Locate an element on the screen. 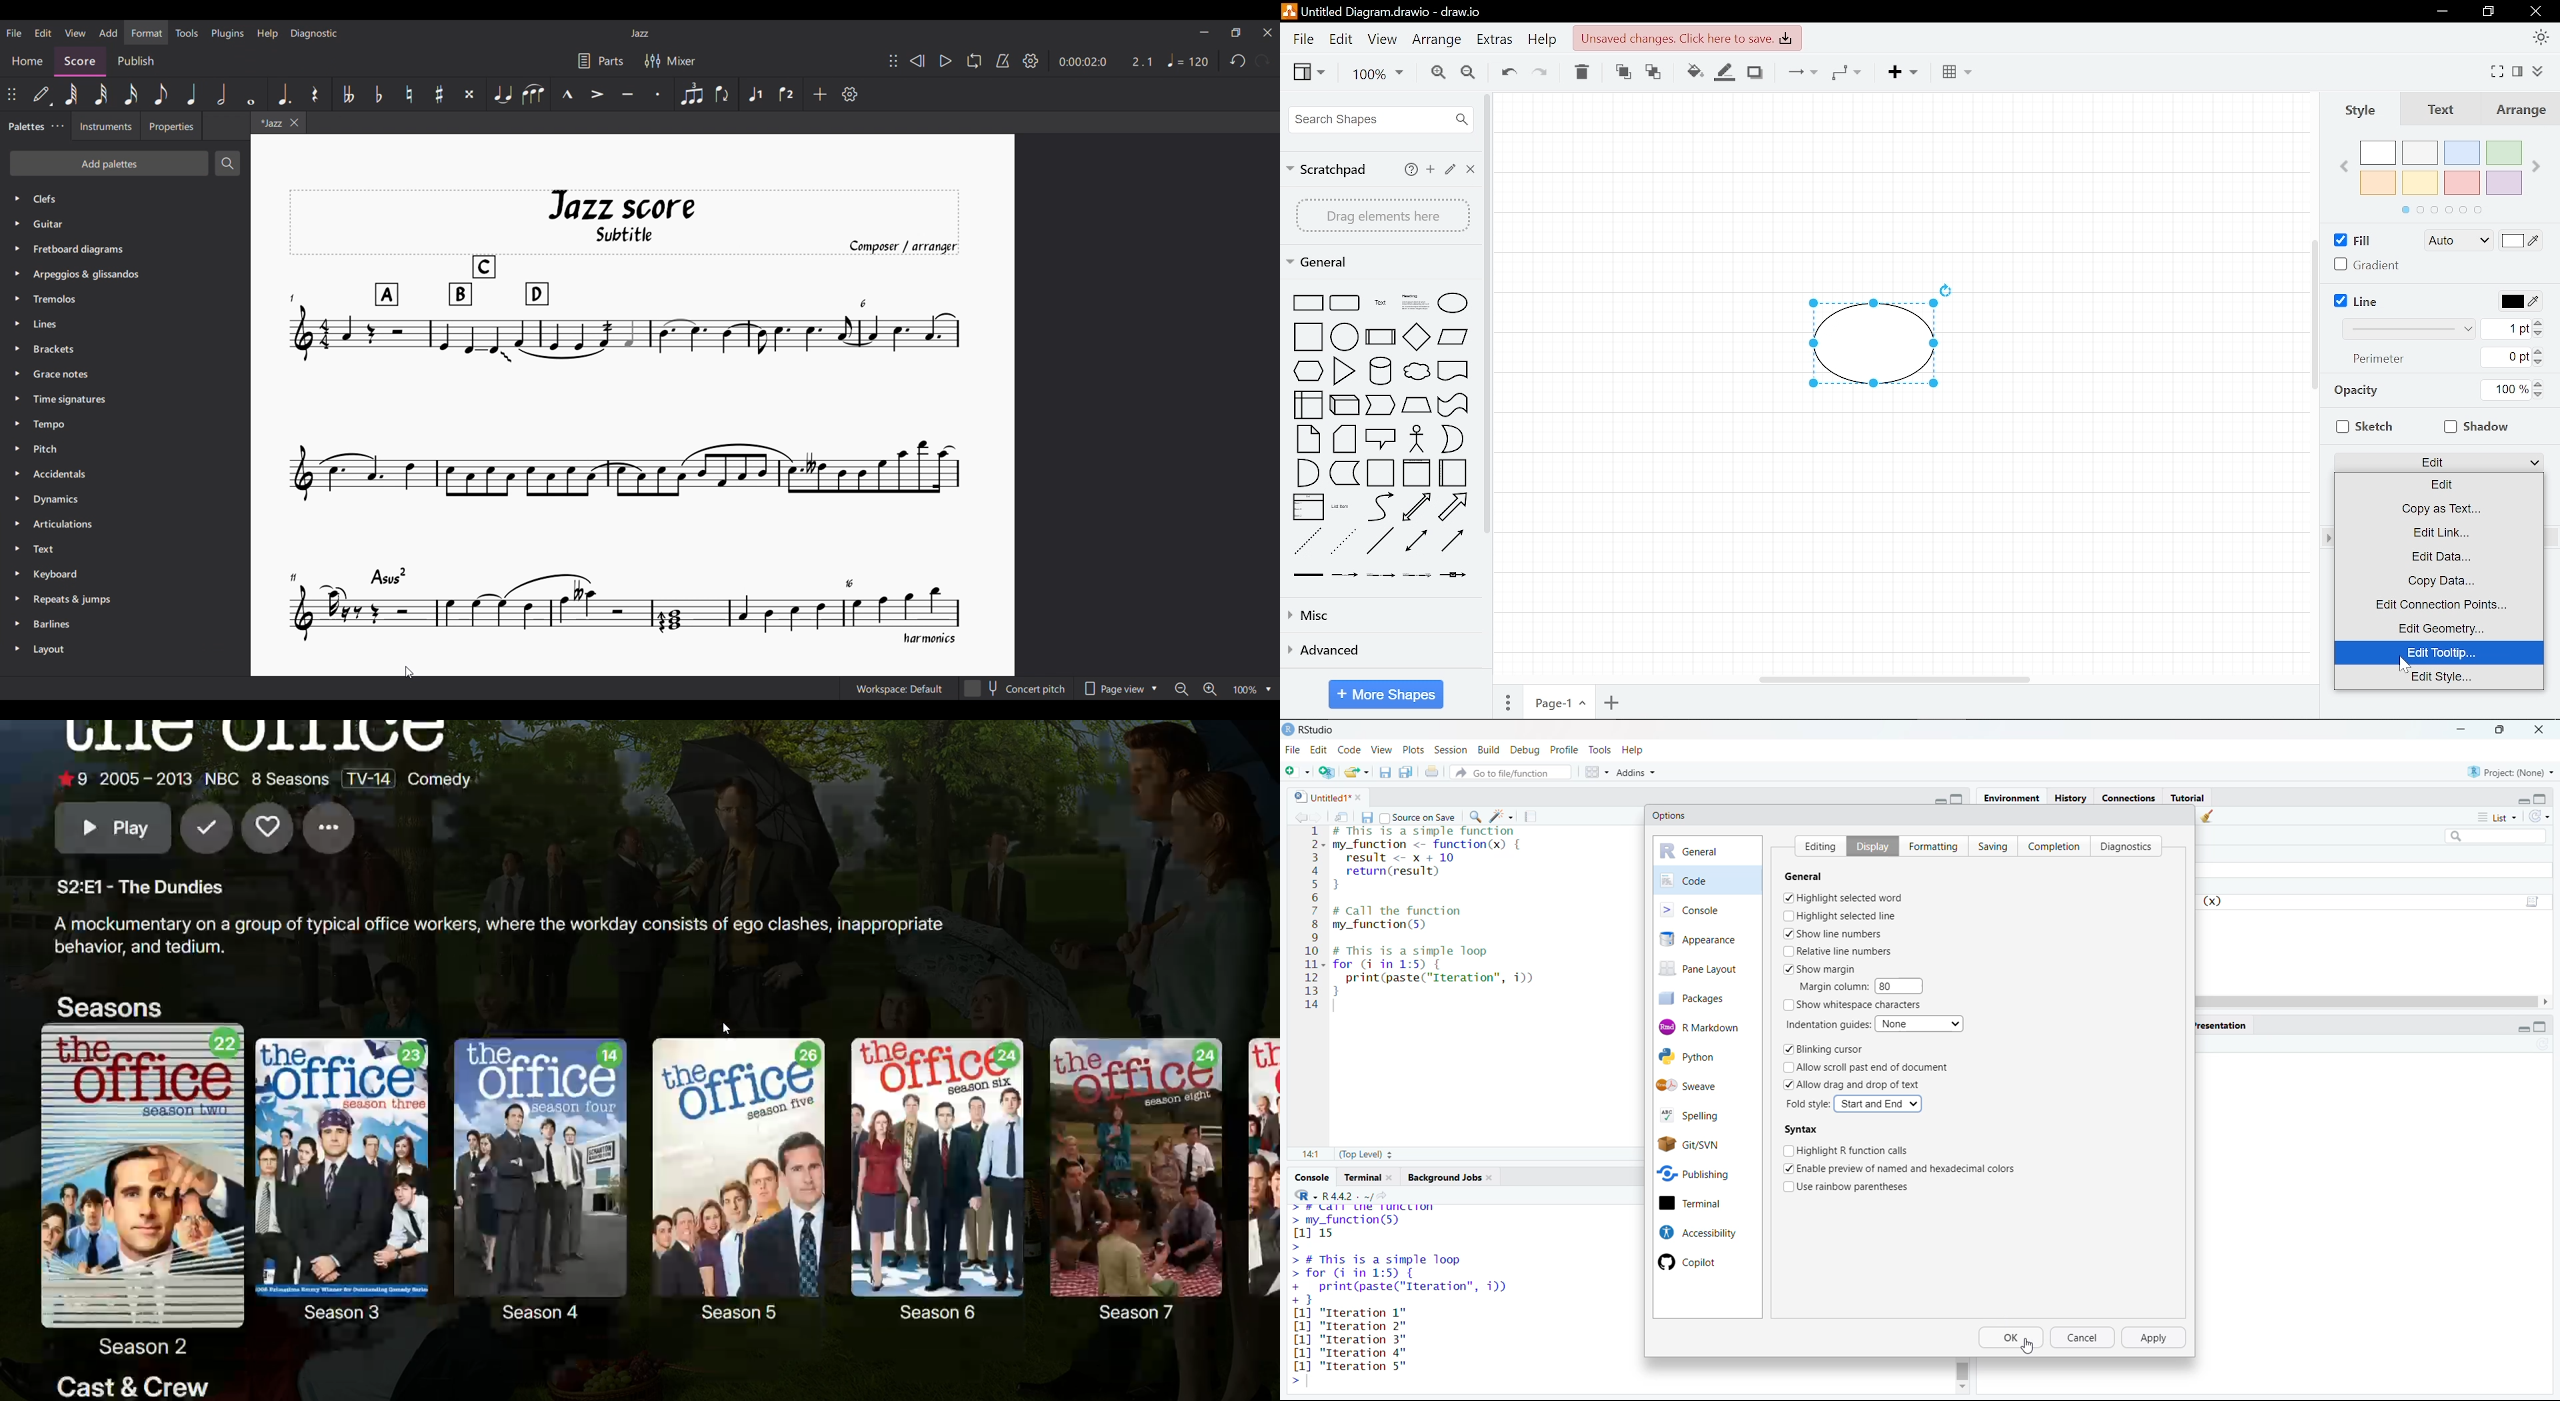 This screenshot has height=1428, width=2576. allow drag and drop of text is located at coordinates (1853, 1084).